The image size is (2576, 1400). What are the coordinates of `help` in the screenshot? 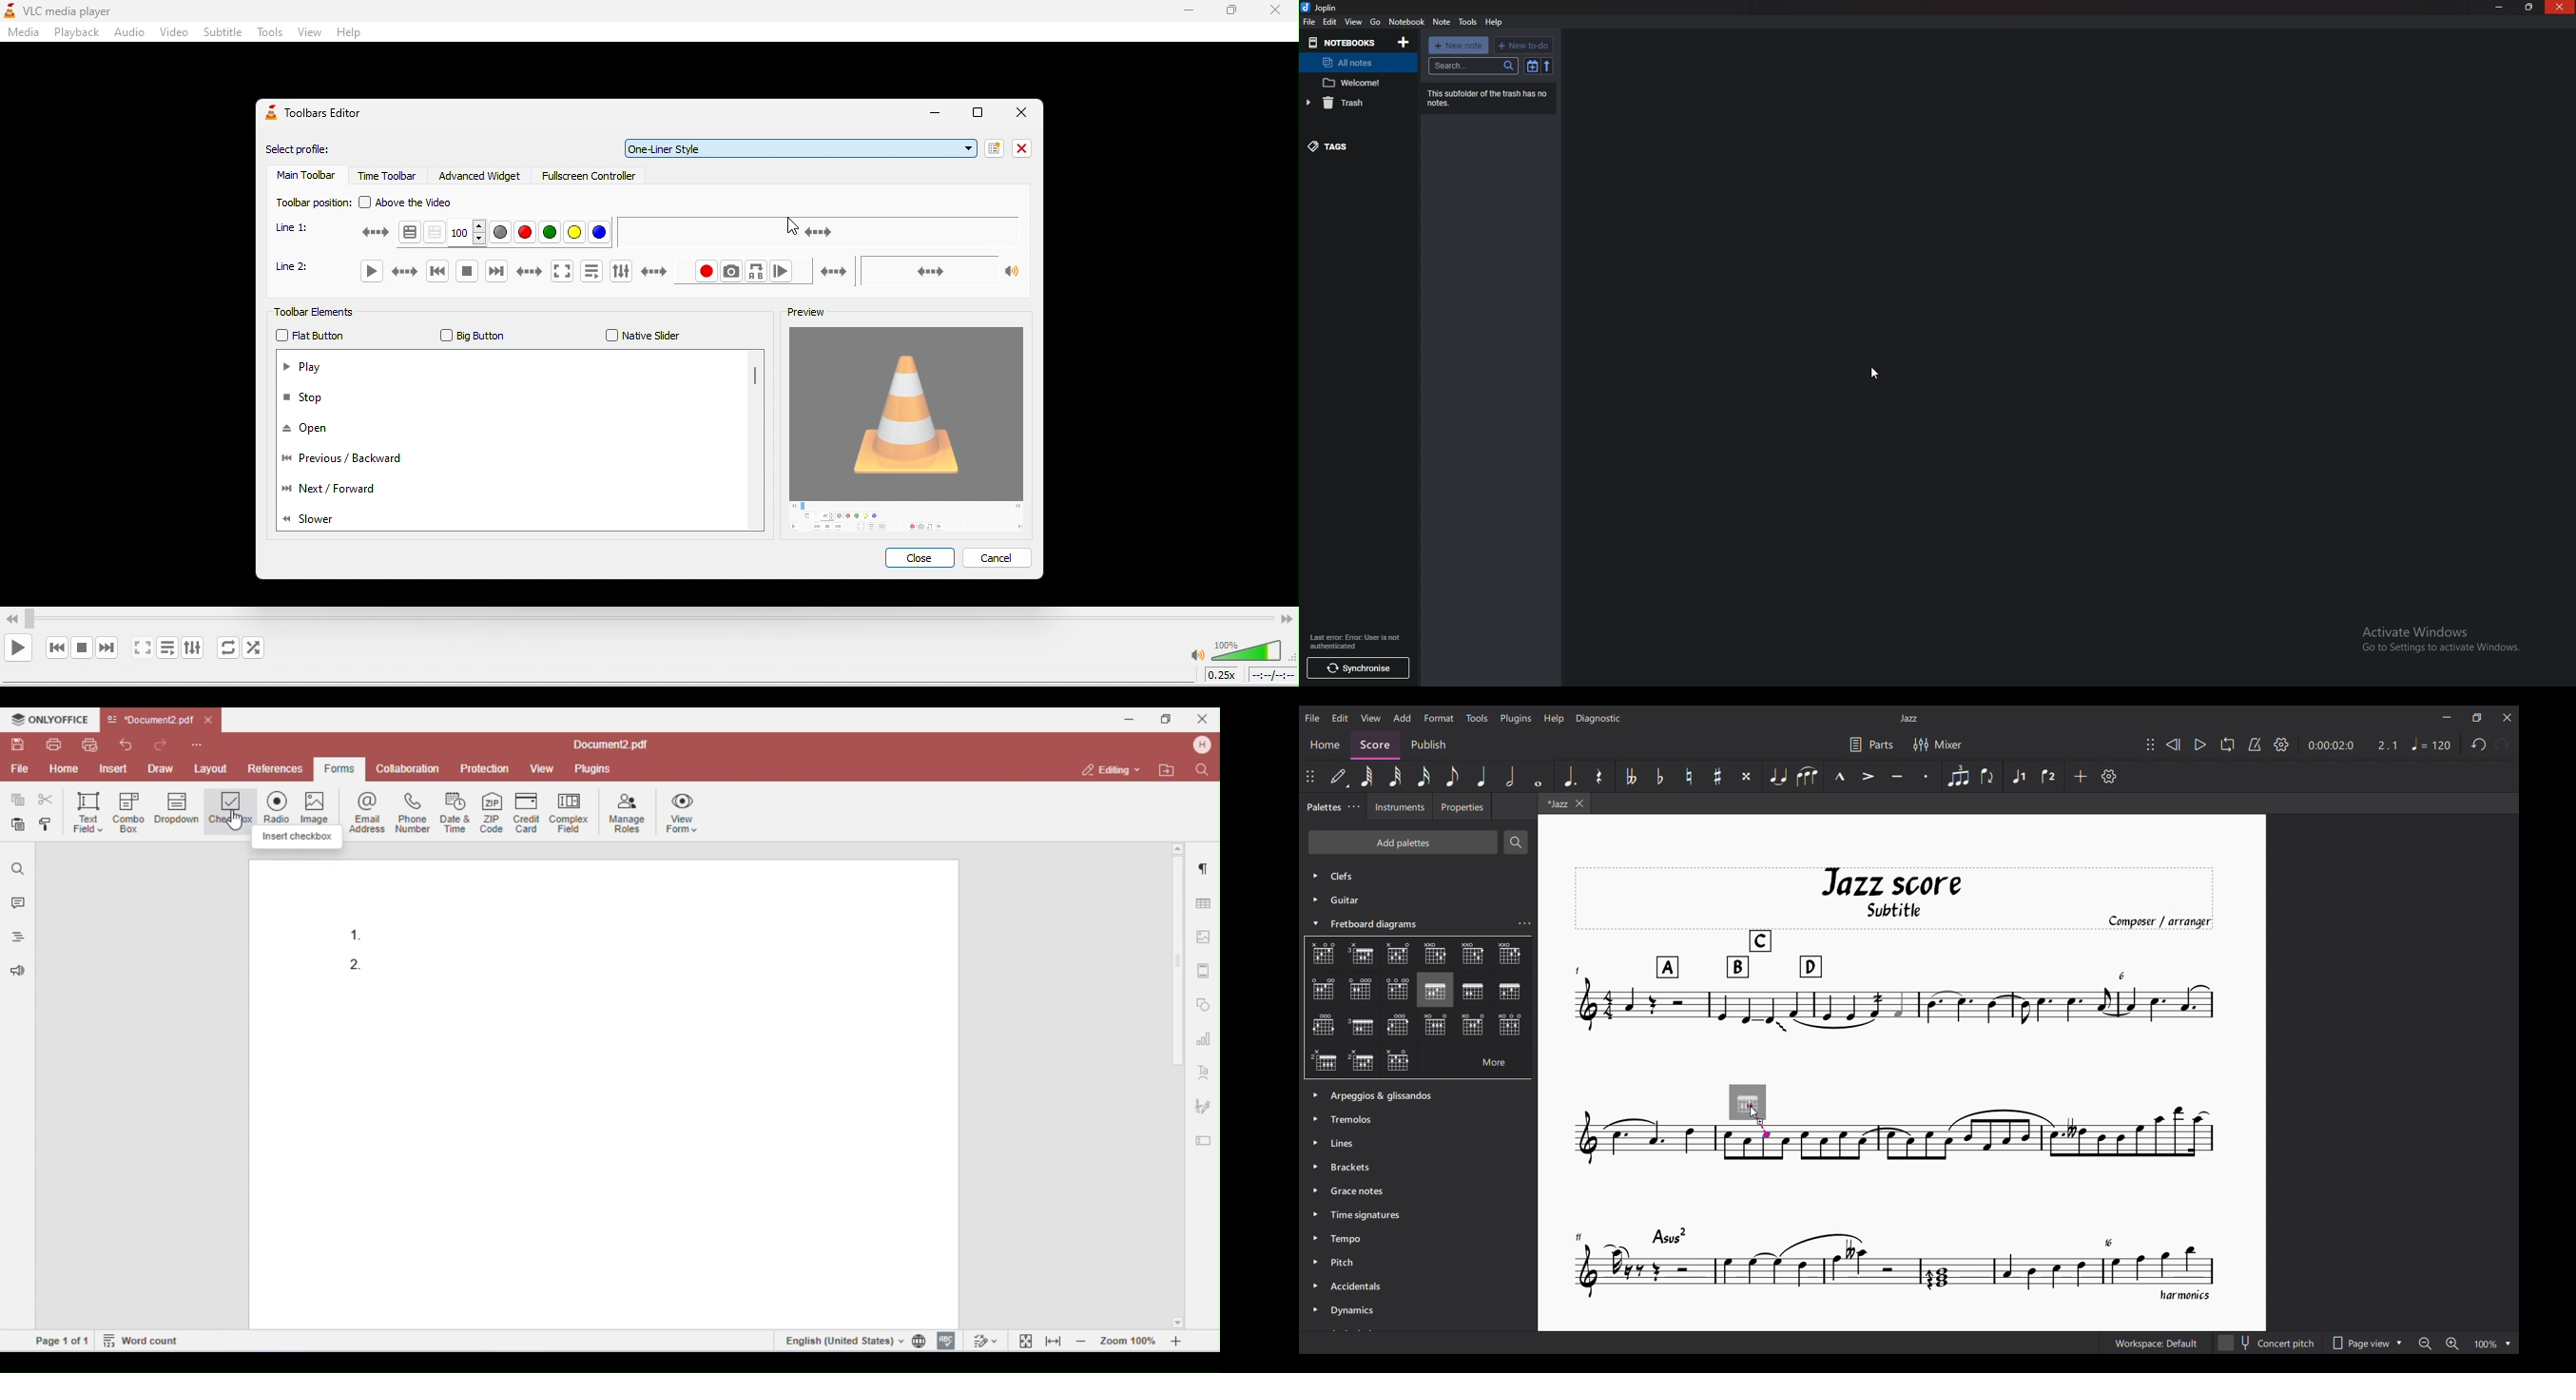 It's located at (346, 35).